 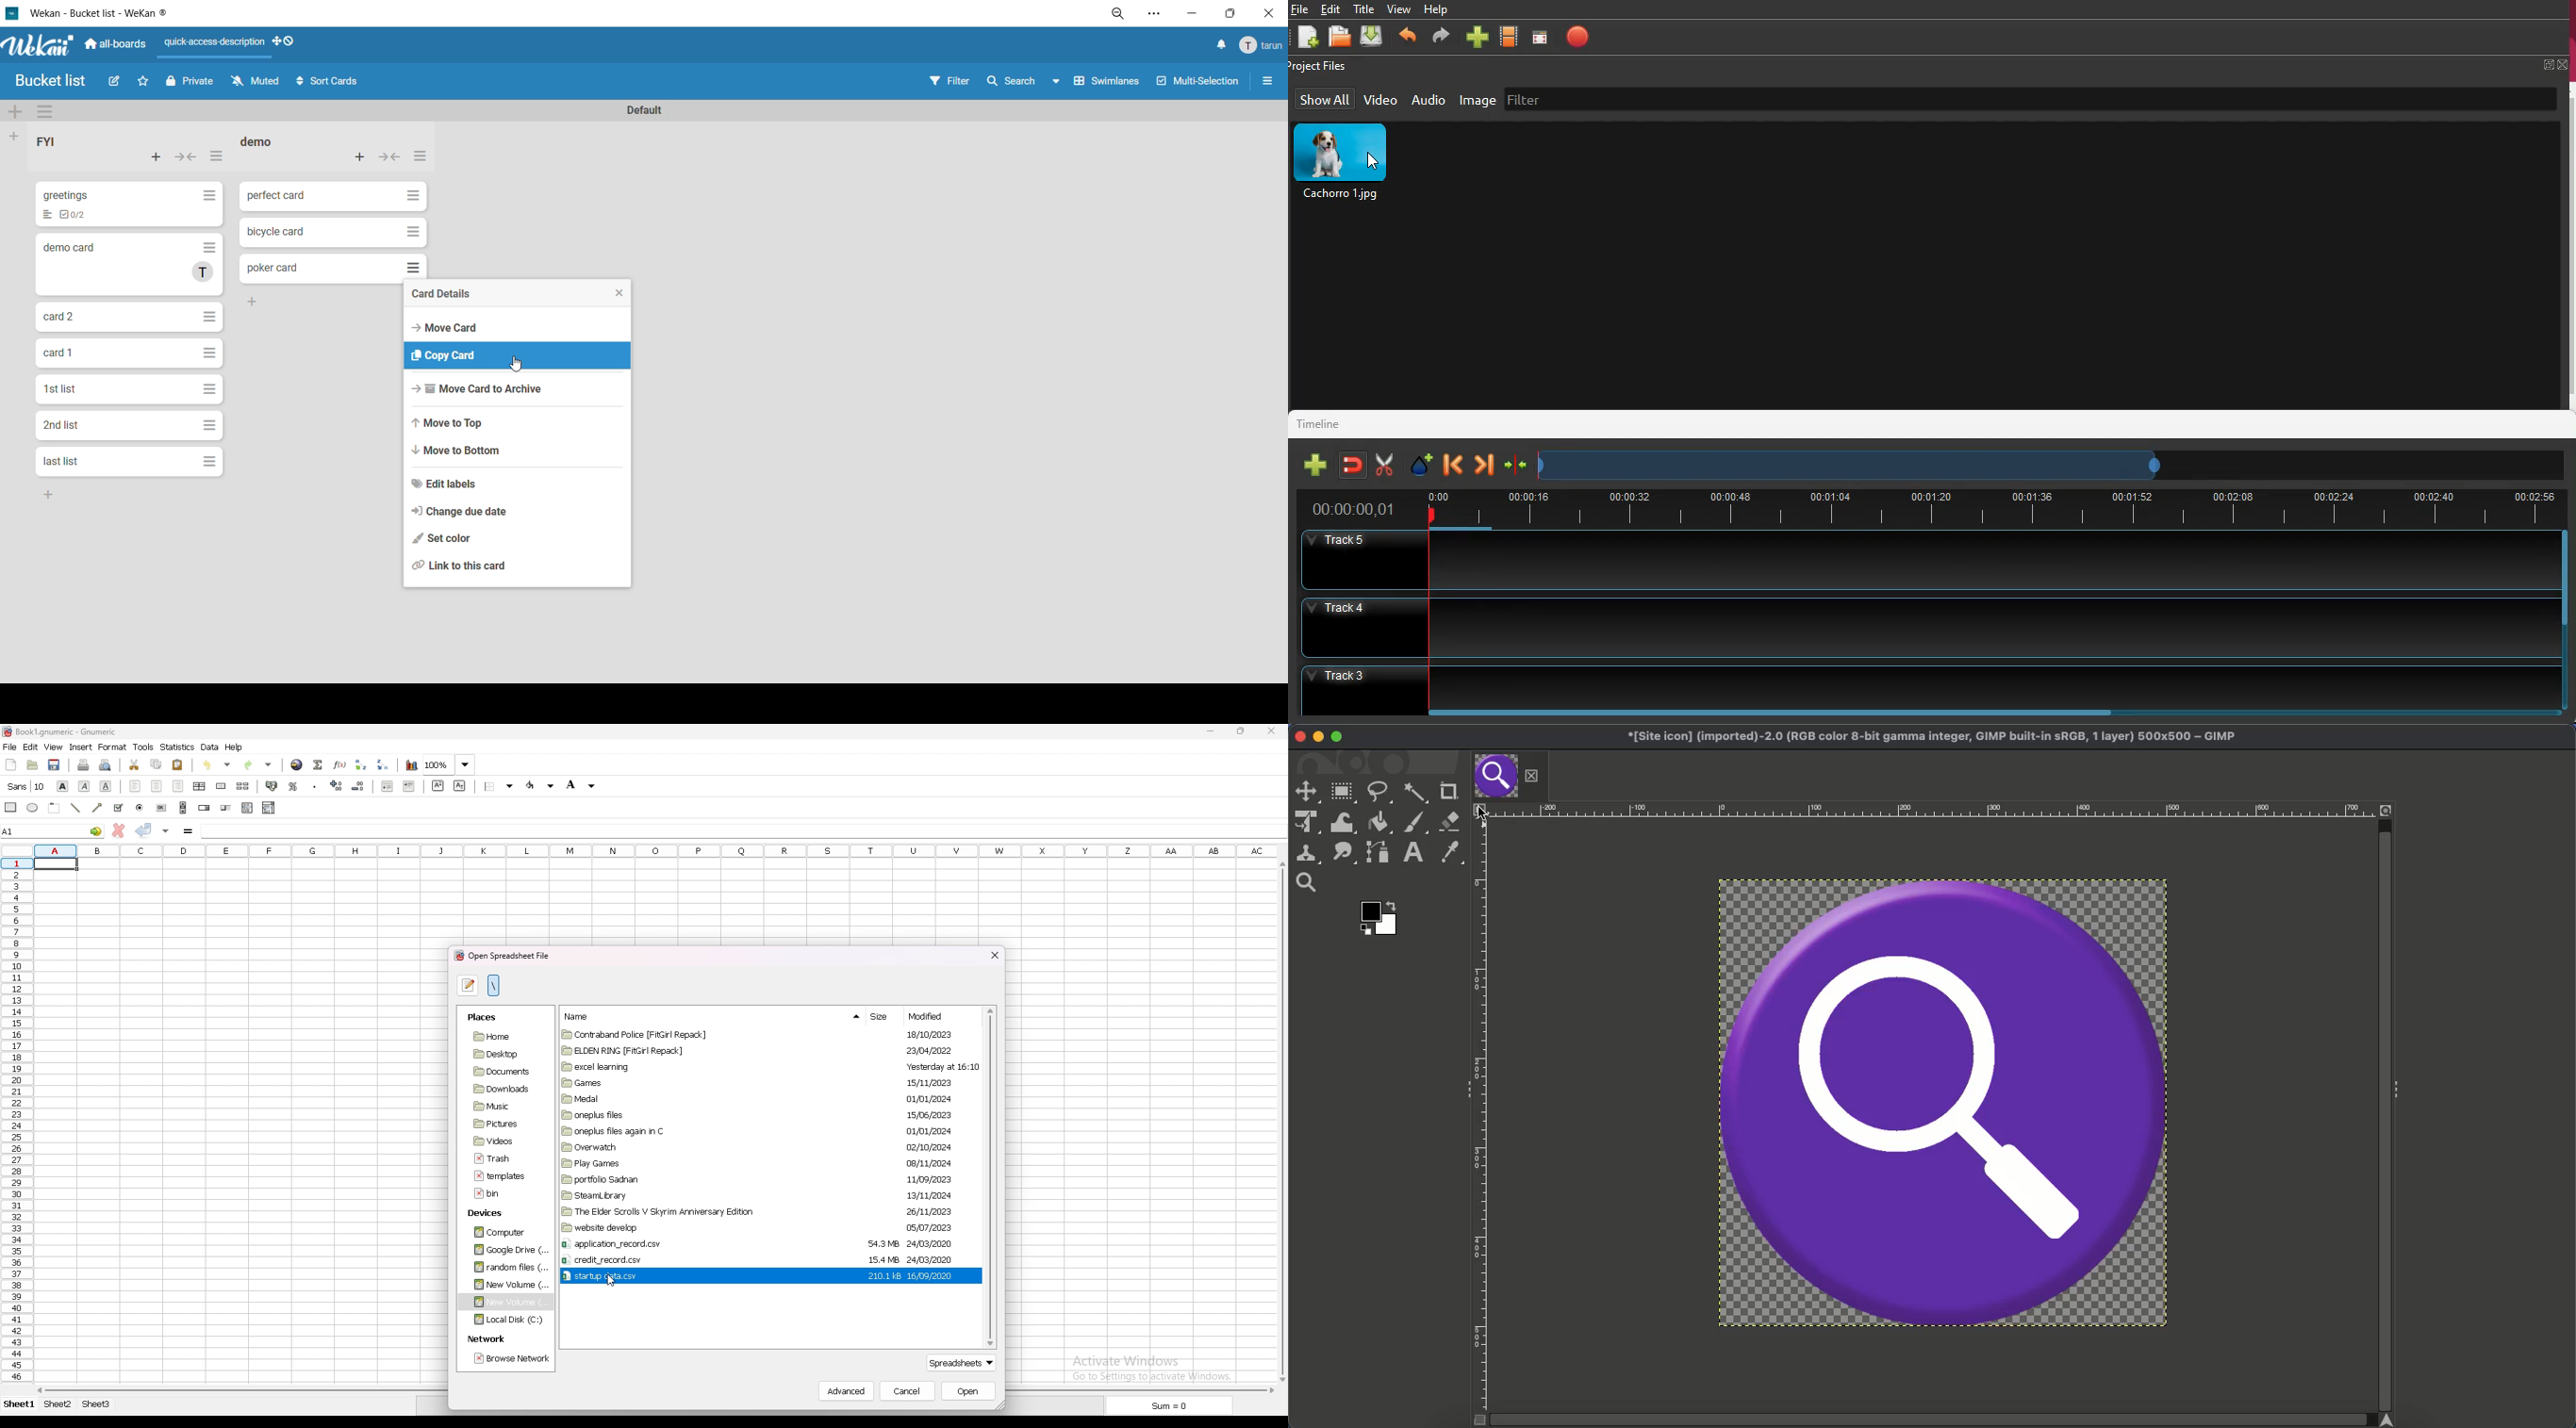 I want to click on List, so click(x=45, y=215).